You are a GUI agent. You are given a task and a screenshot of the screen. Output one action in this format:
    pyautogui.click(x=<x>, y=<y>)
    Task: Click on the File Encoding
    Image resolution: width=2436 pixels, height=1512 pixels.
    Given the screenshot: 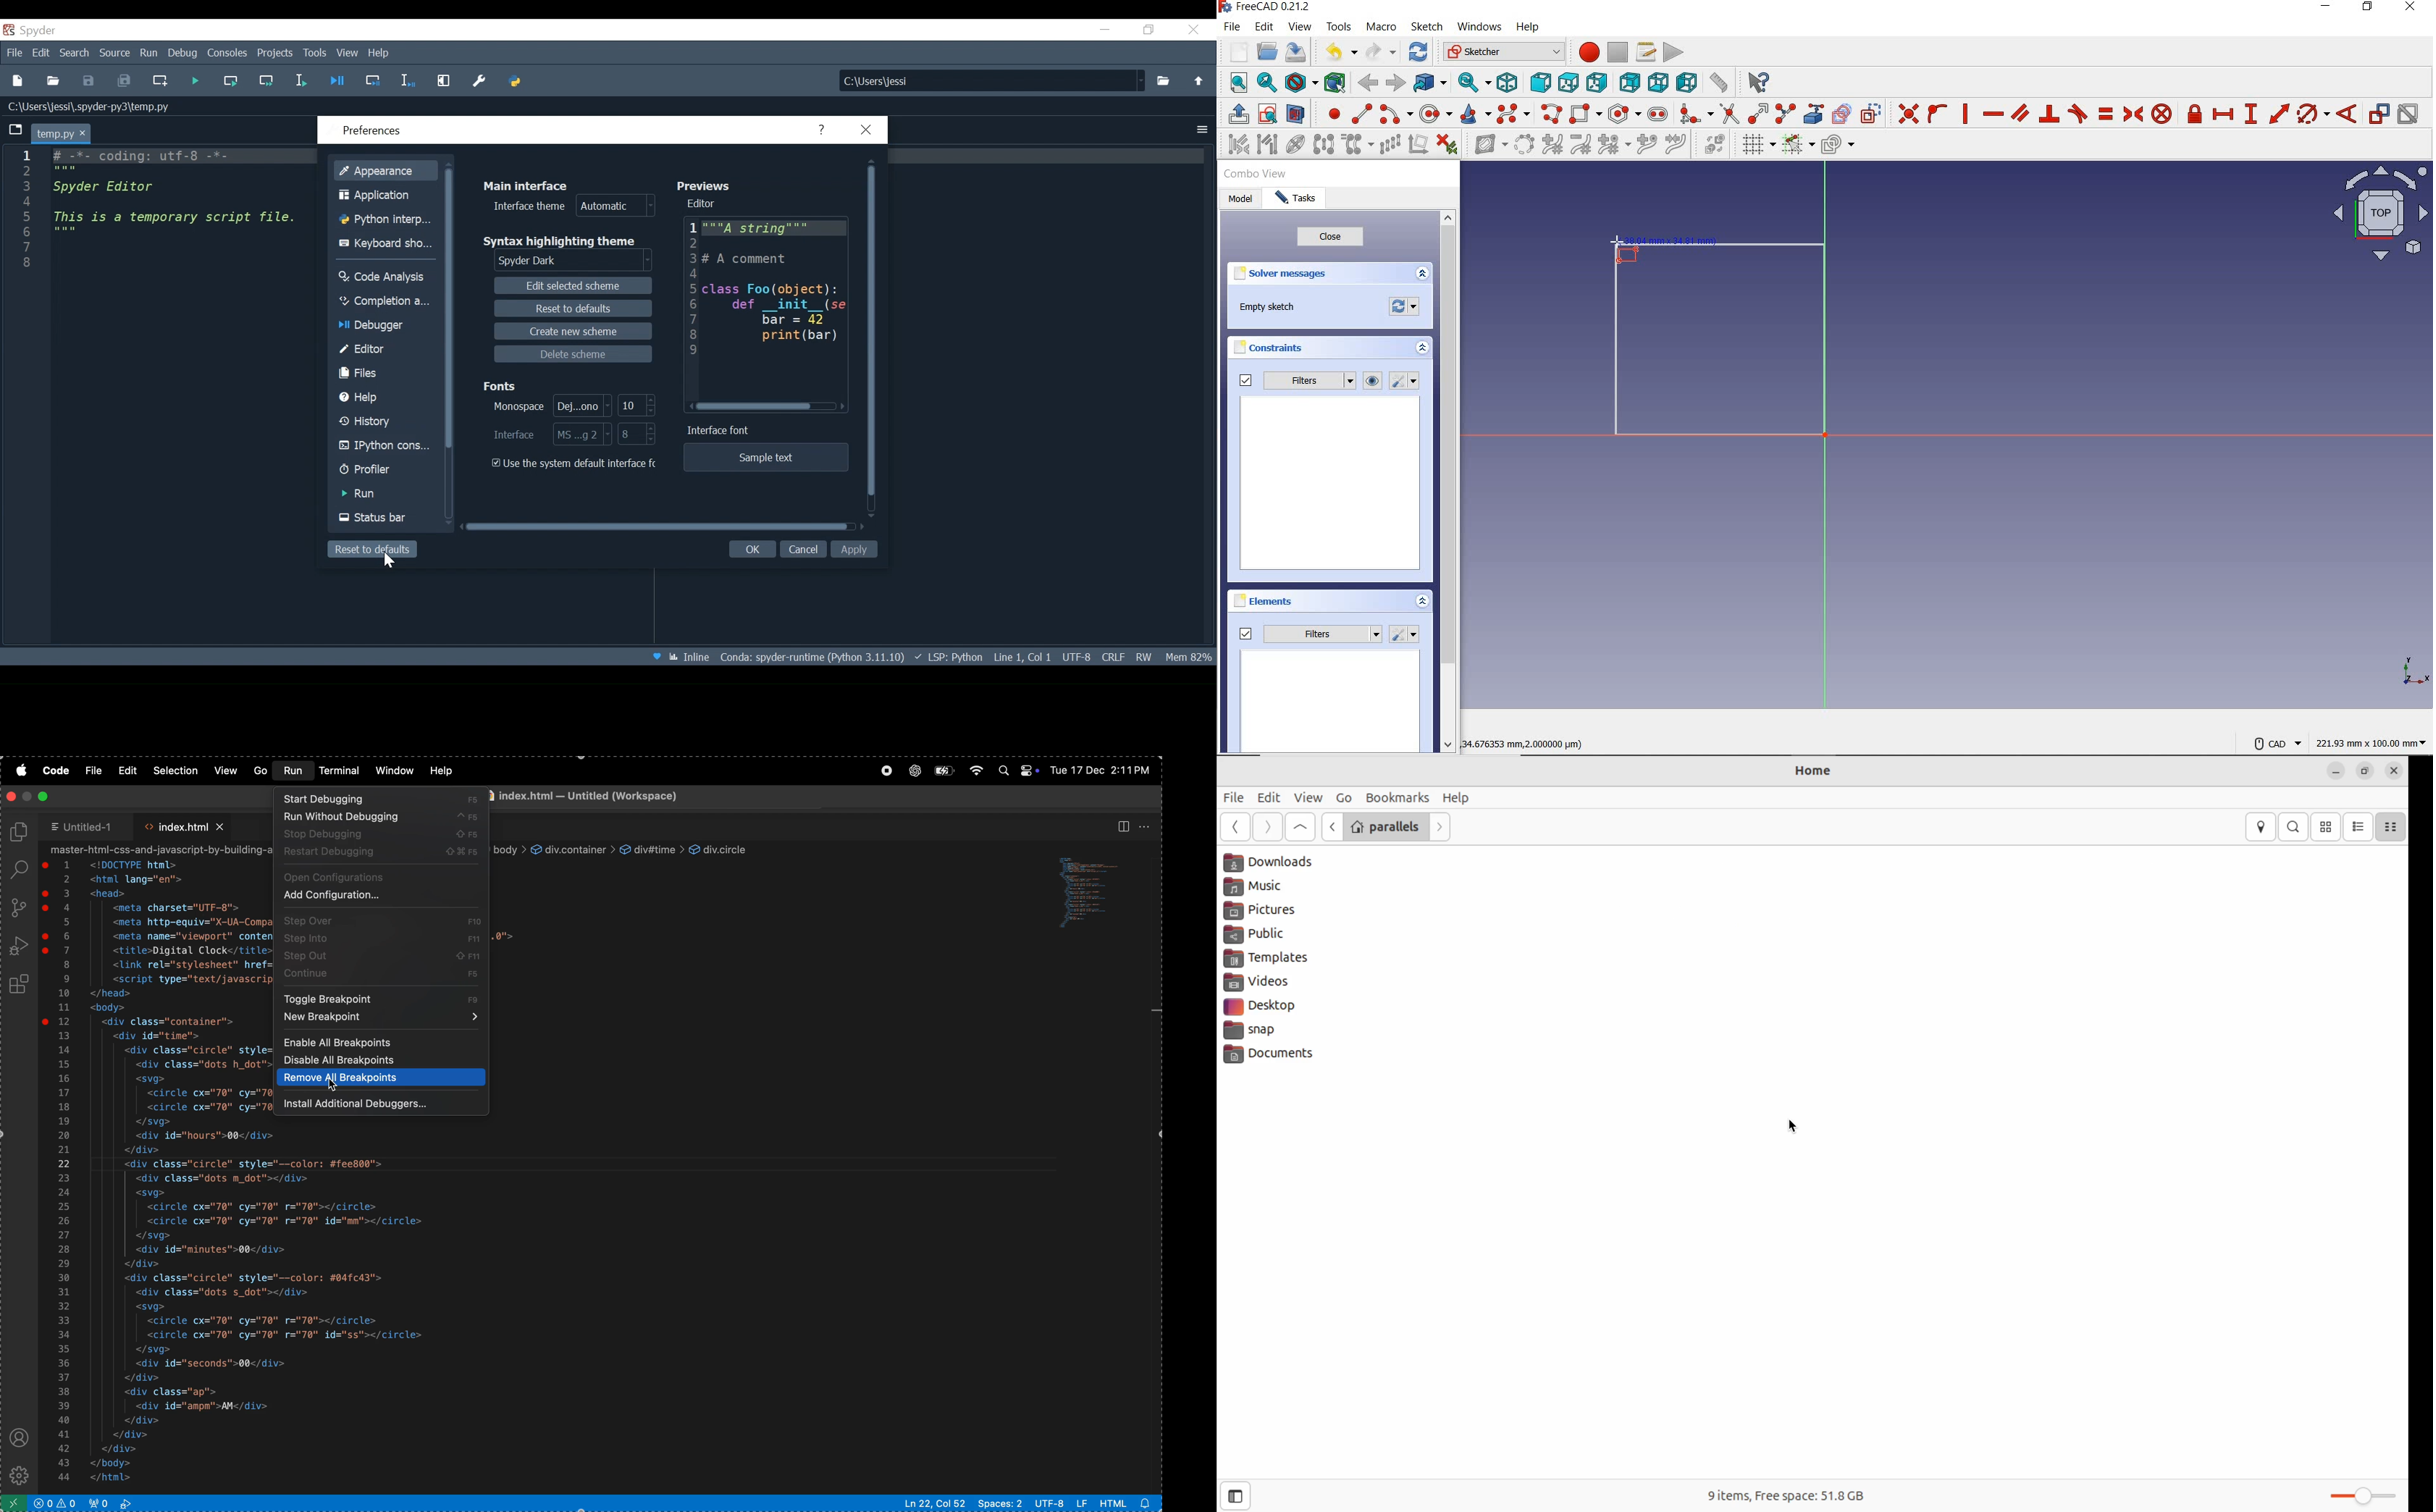 What is the action you would take?
    pyautogui.click(x=1075, y=657)
    